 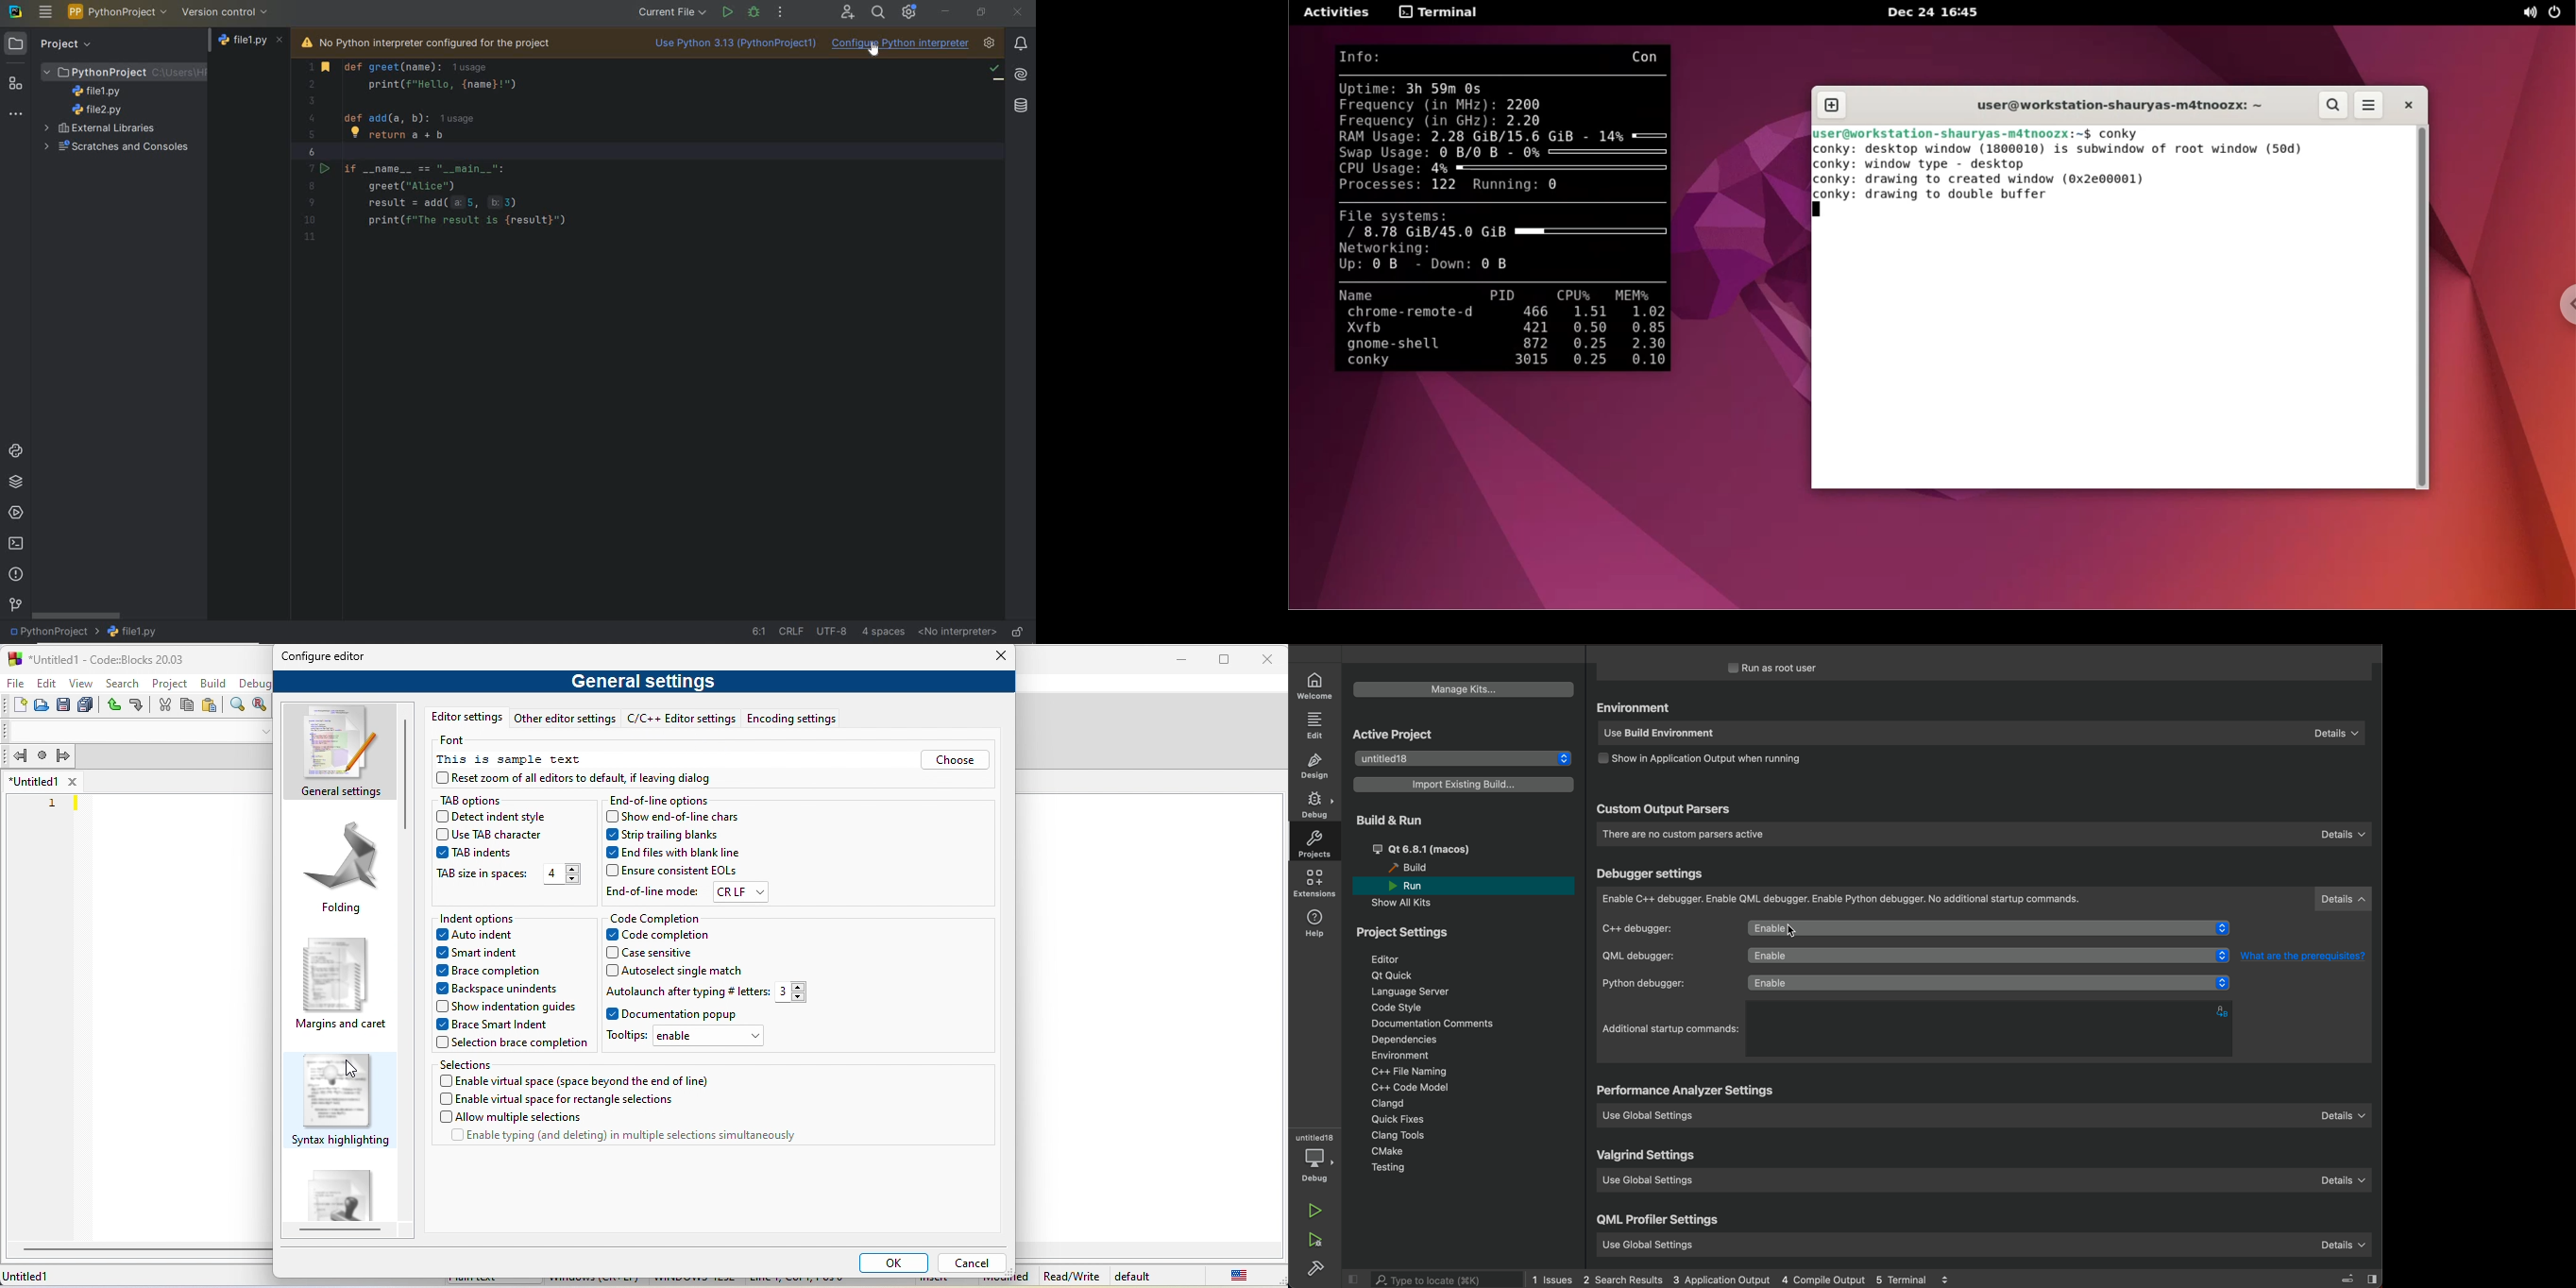 What do you see at coordinates (512, 1042) in the screenshot?
I see `selection brace completion` at bounding box center [512, 1042].